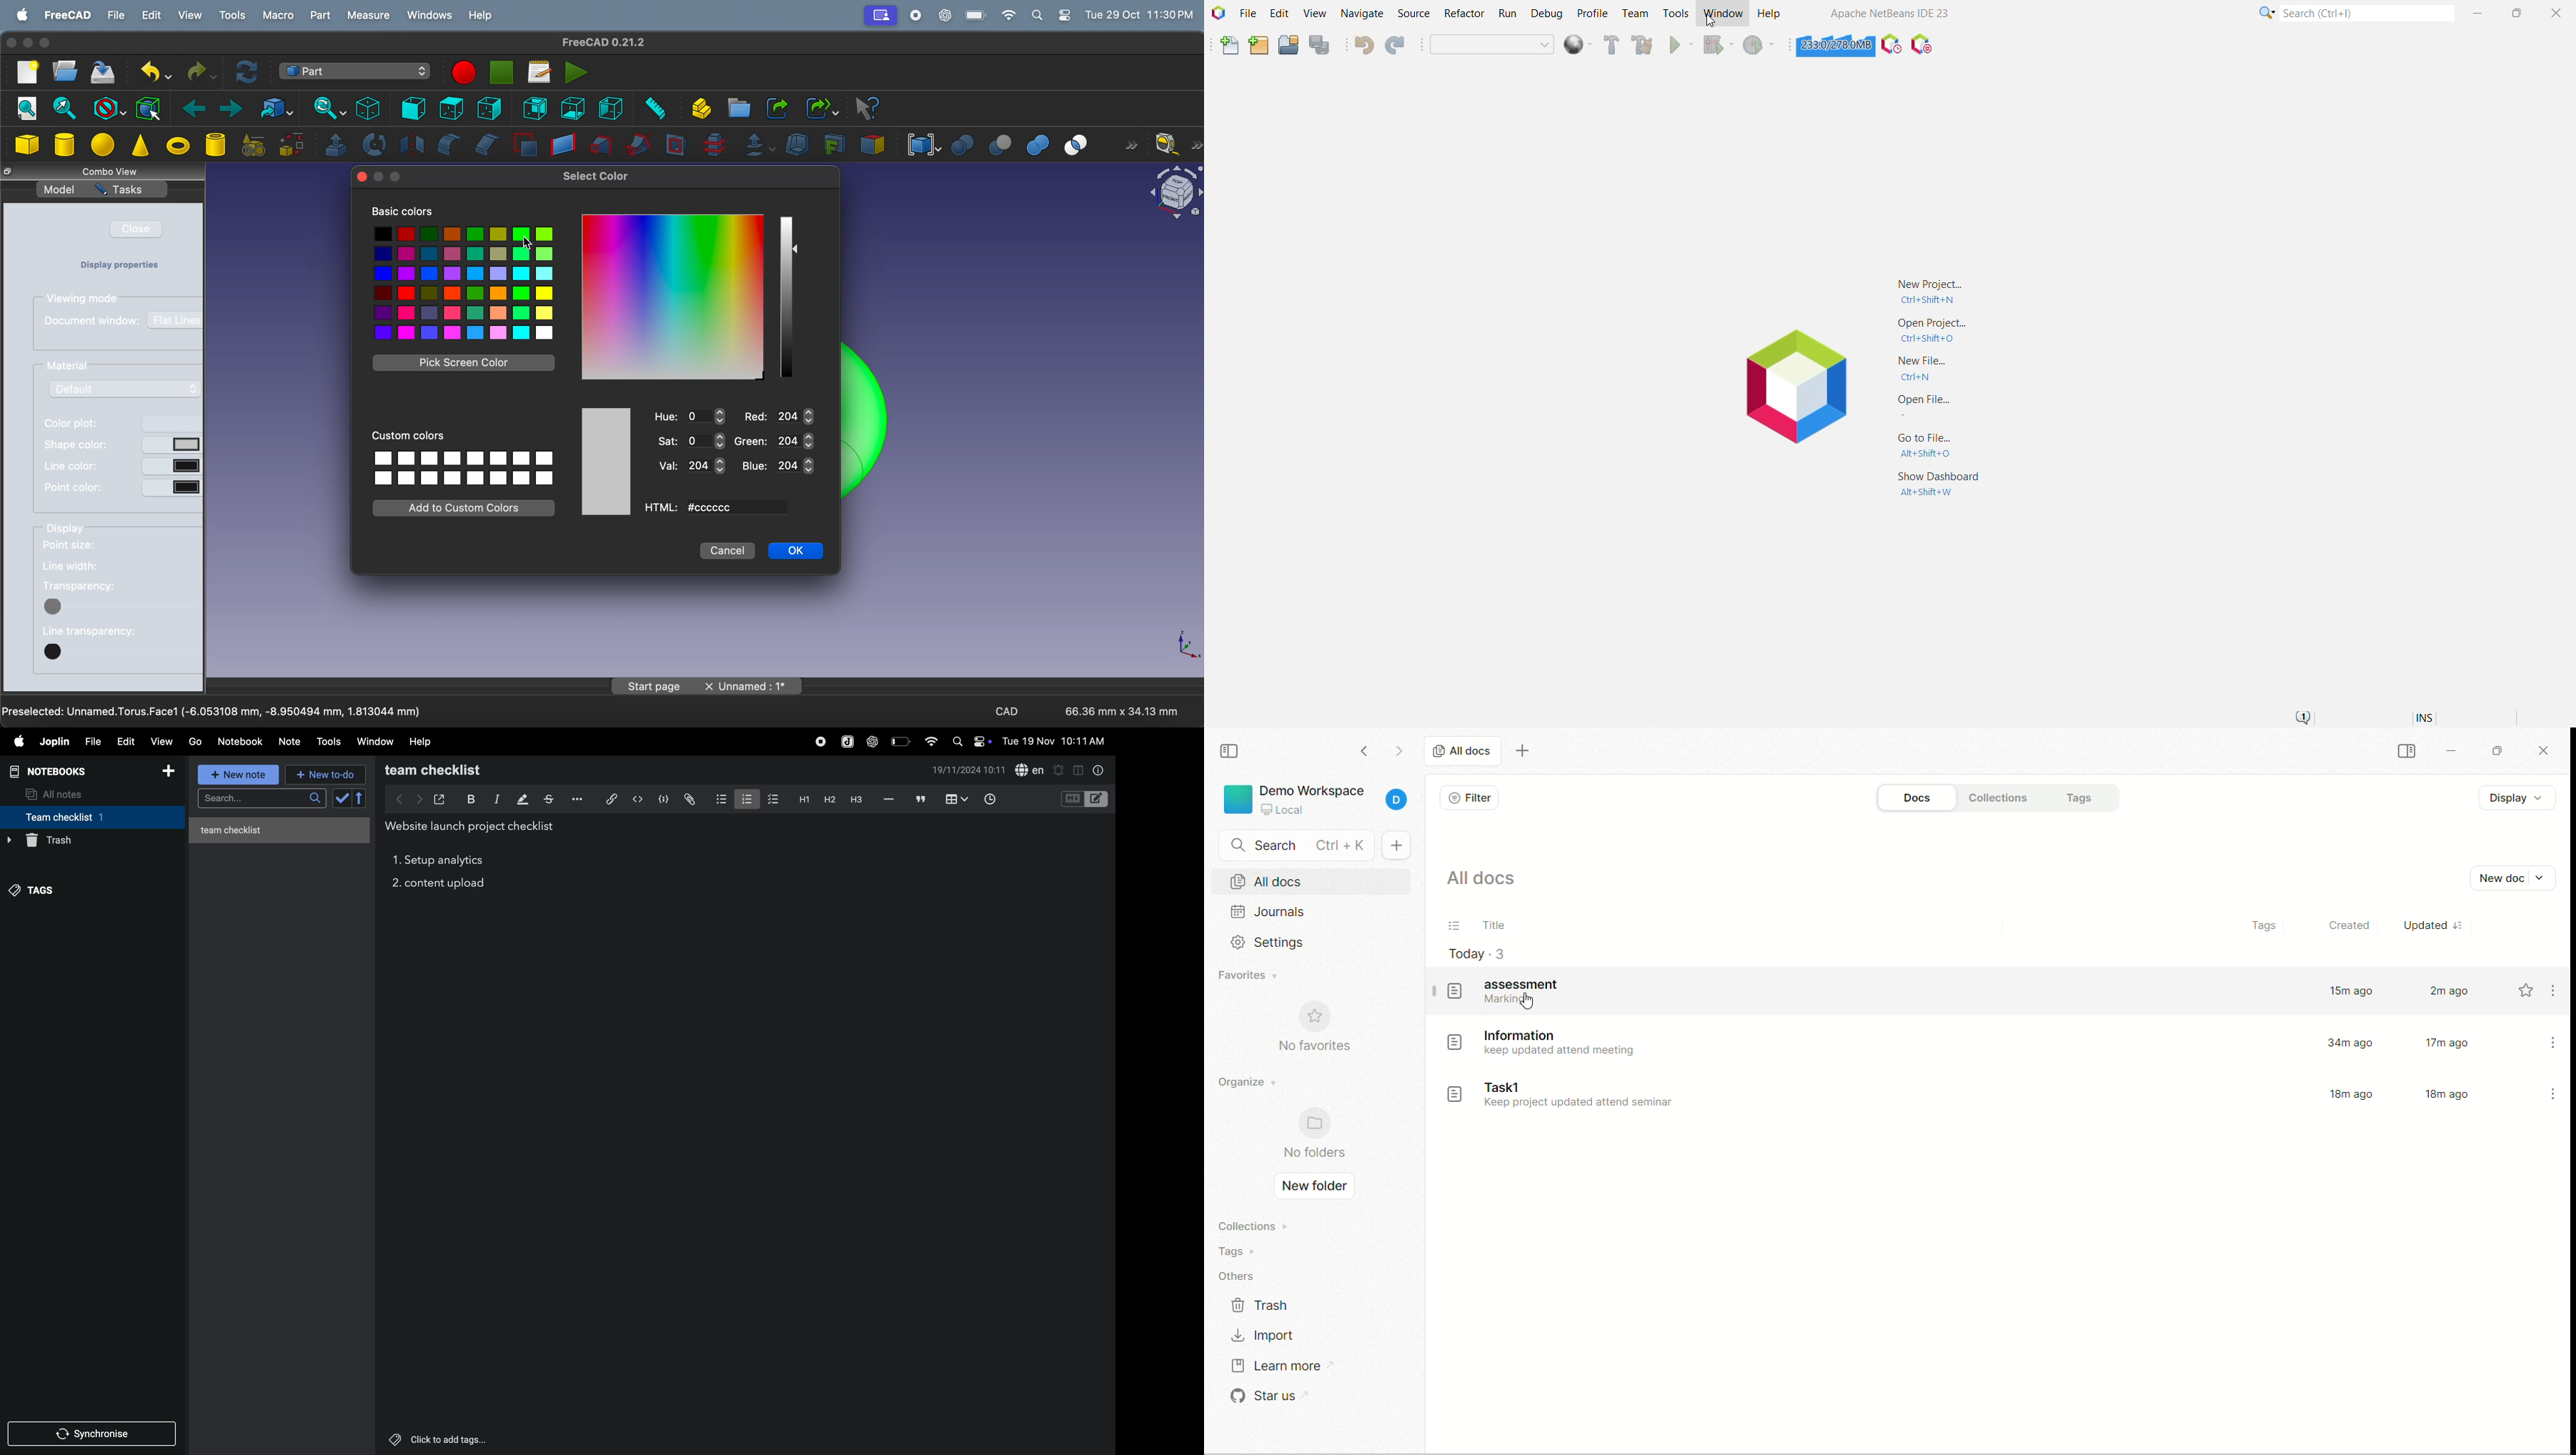 Image resolution: width=2576 pixels, height=1456 pixels. I want to click on 2m ago, so click(2449, 992).